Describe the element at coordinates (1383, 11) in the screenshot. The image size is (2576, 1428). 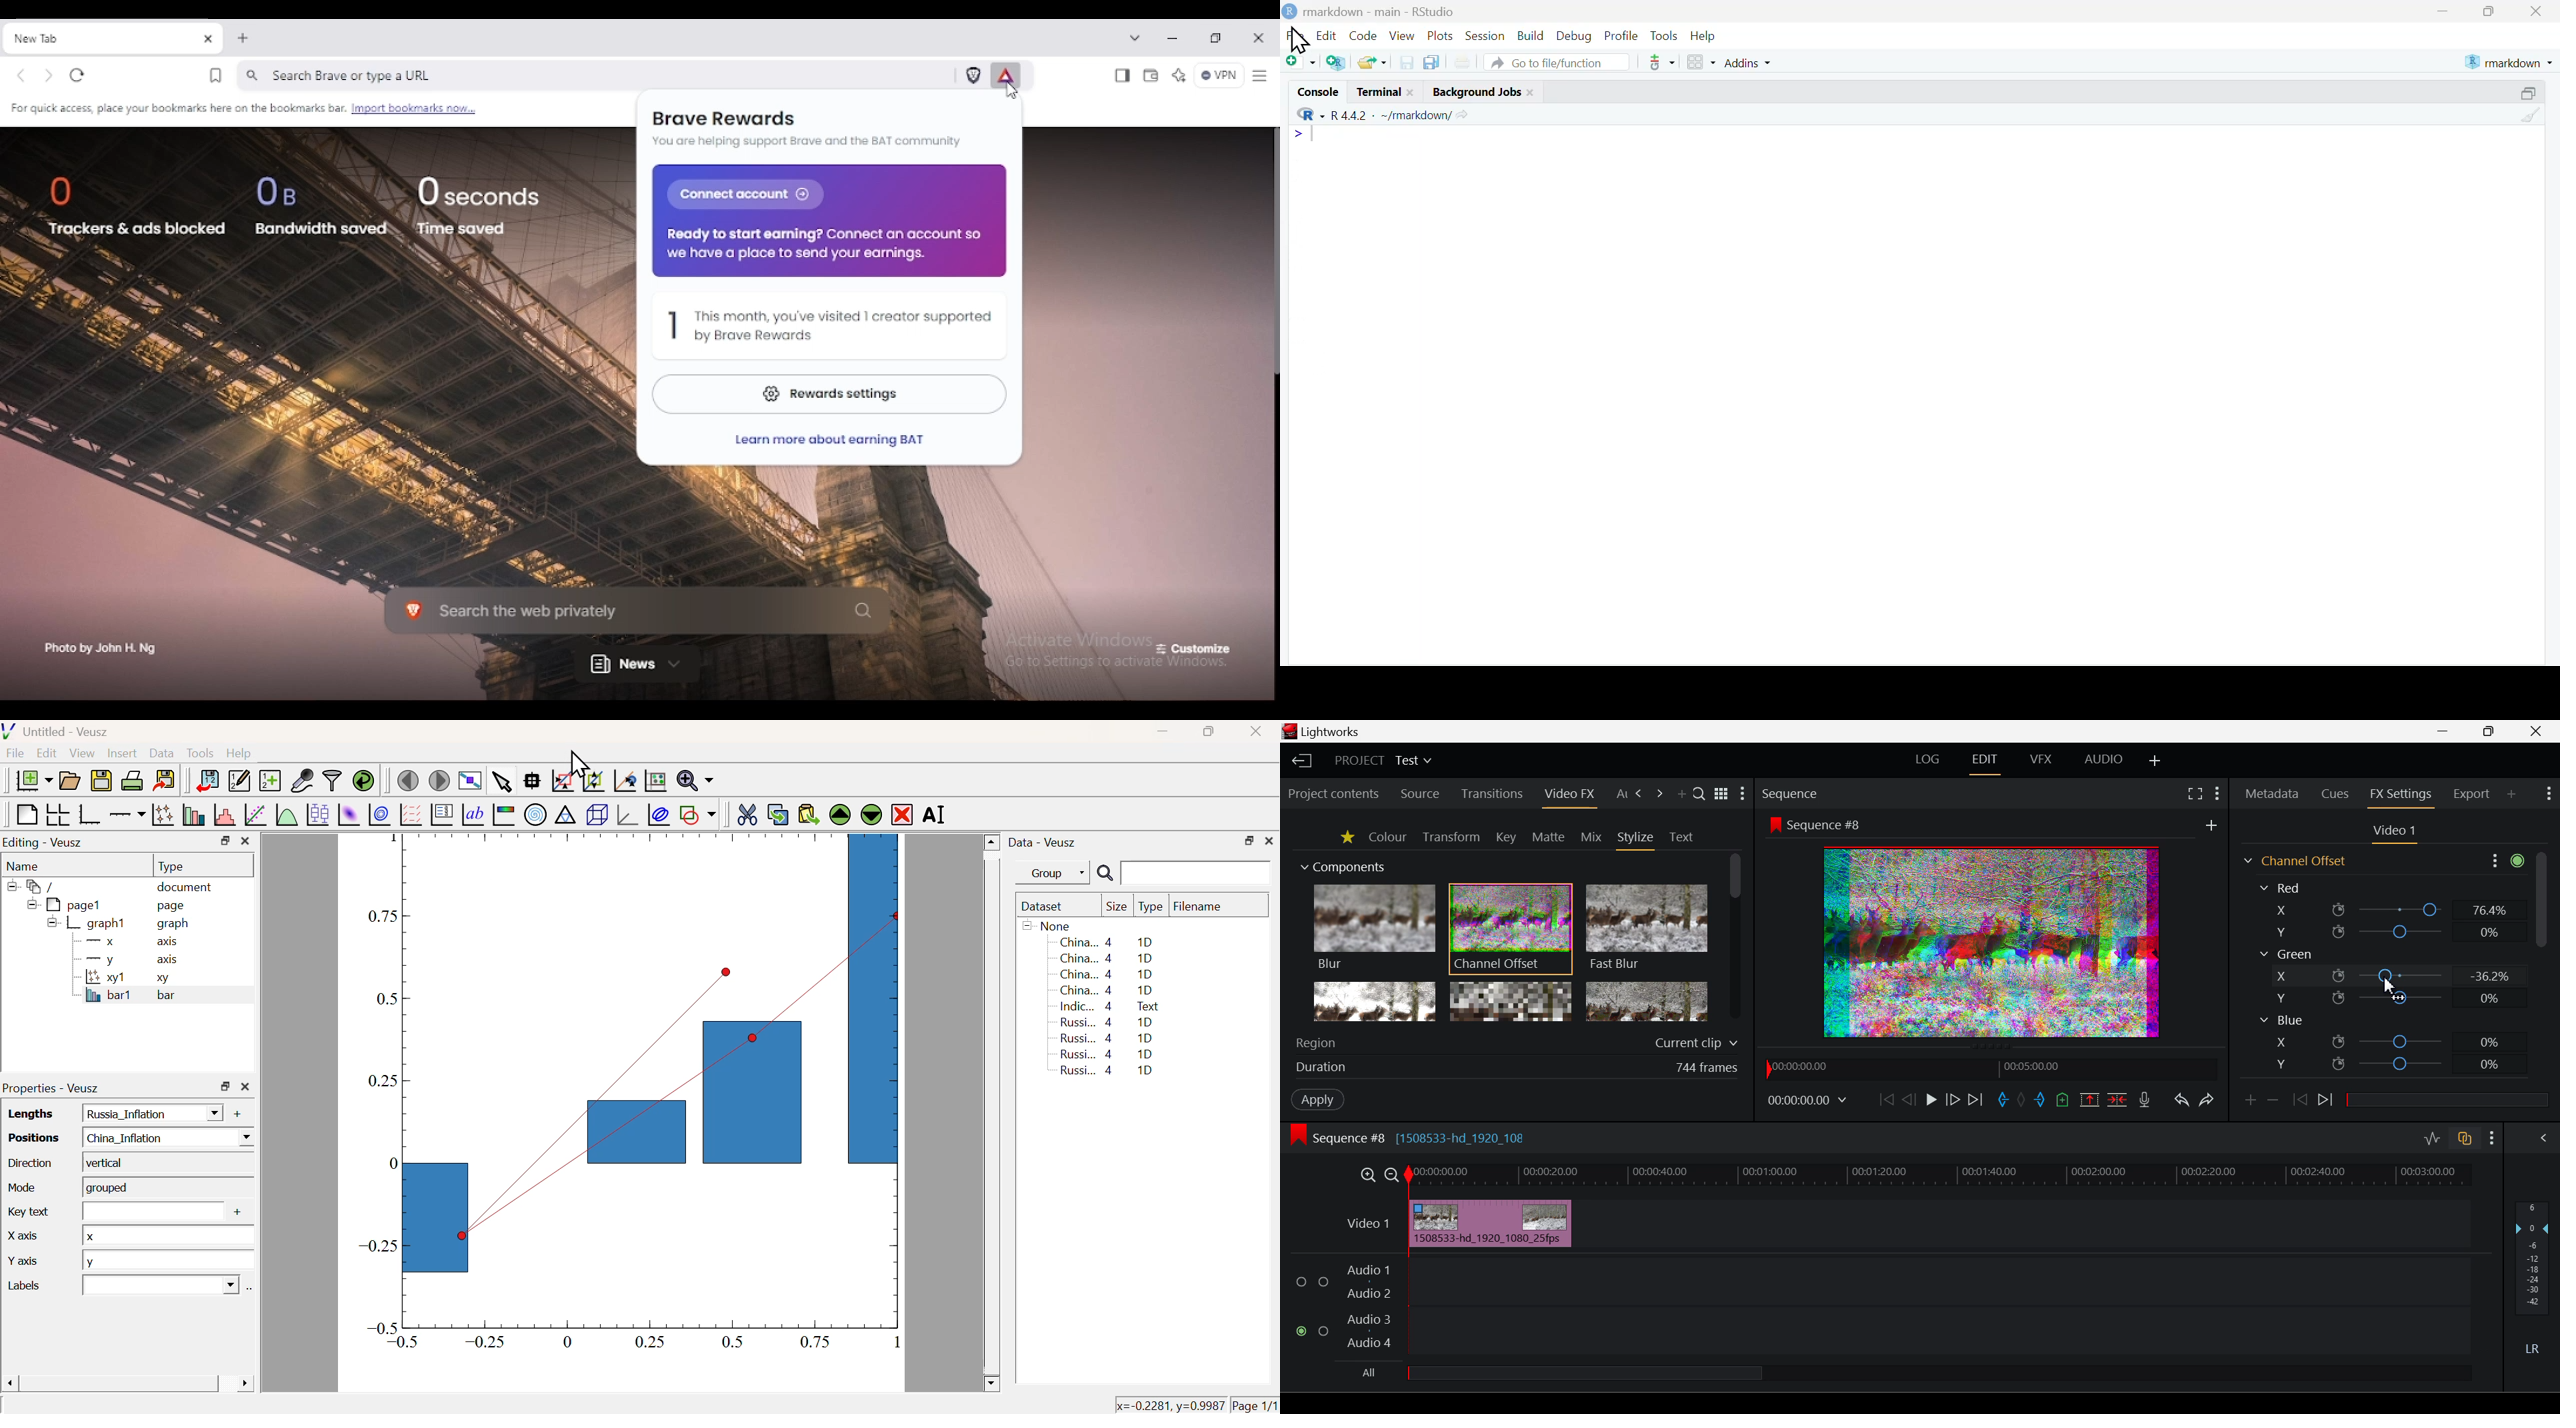
I see `Rmarkdown - main - RStudio` at that location.